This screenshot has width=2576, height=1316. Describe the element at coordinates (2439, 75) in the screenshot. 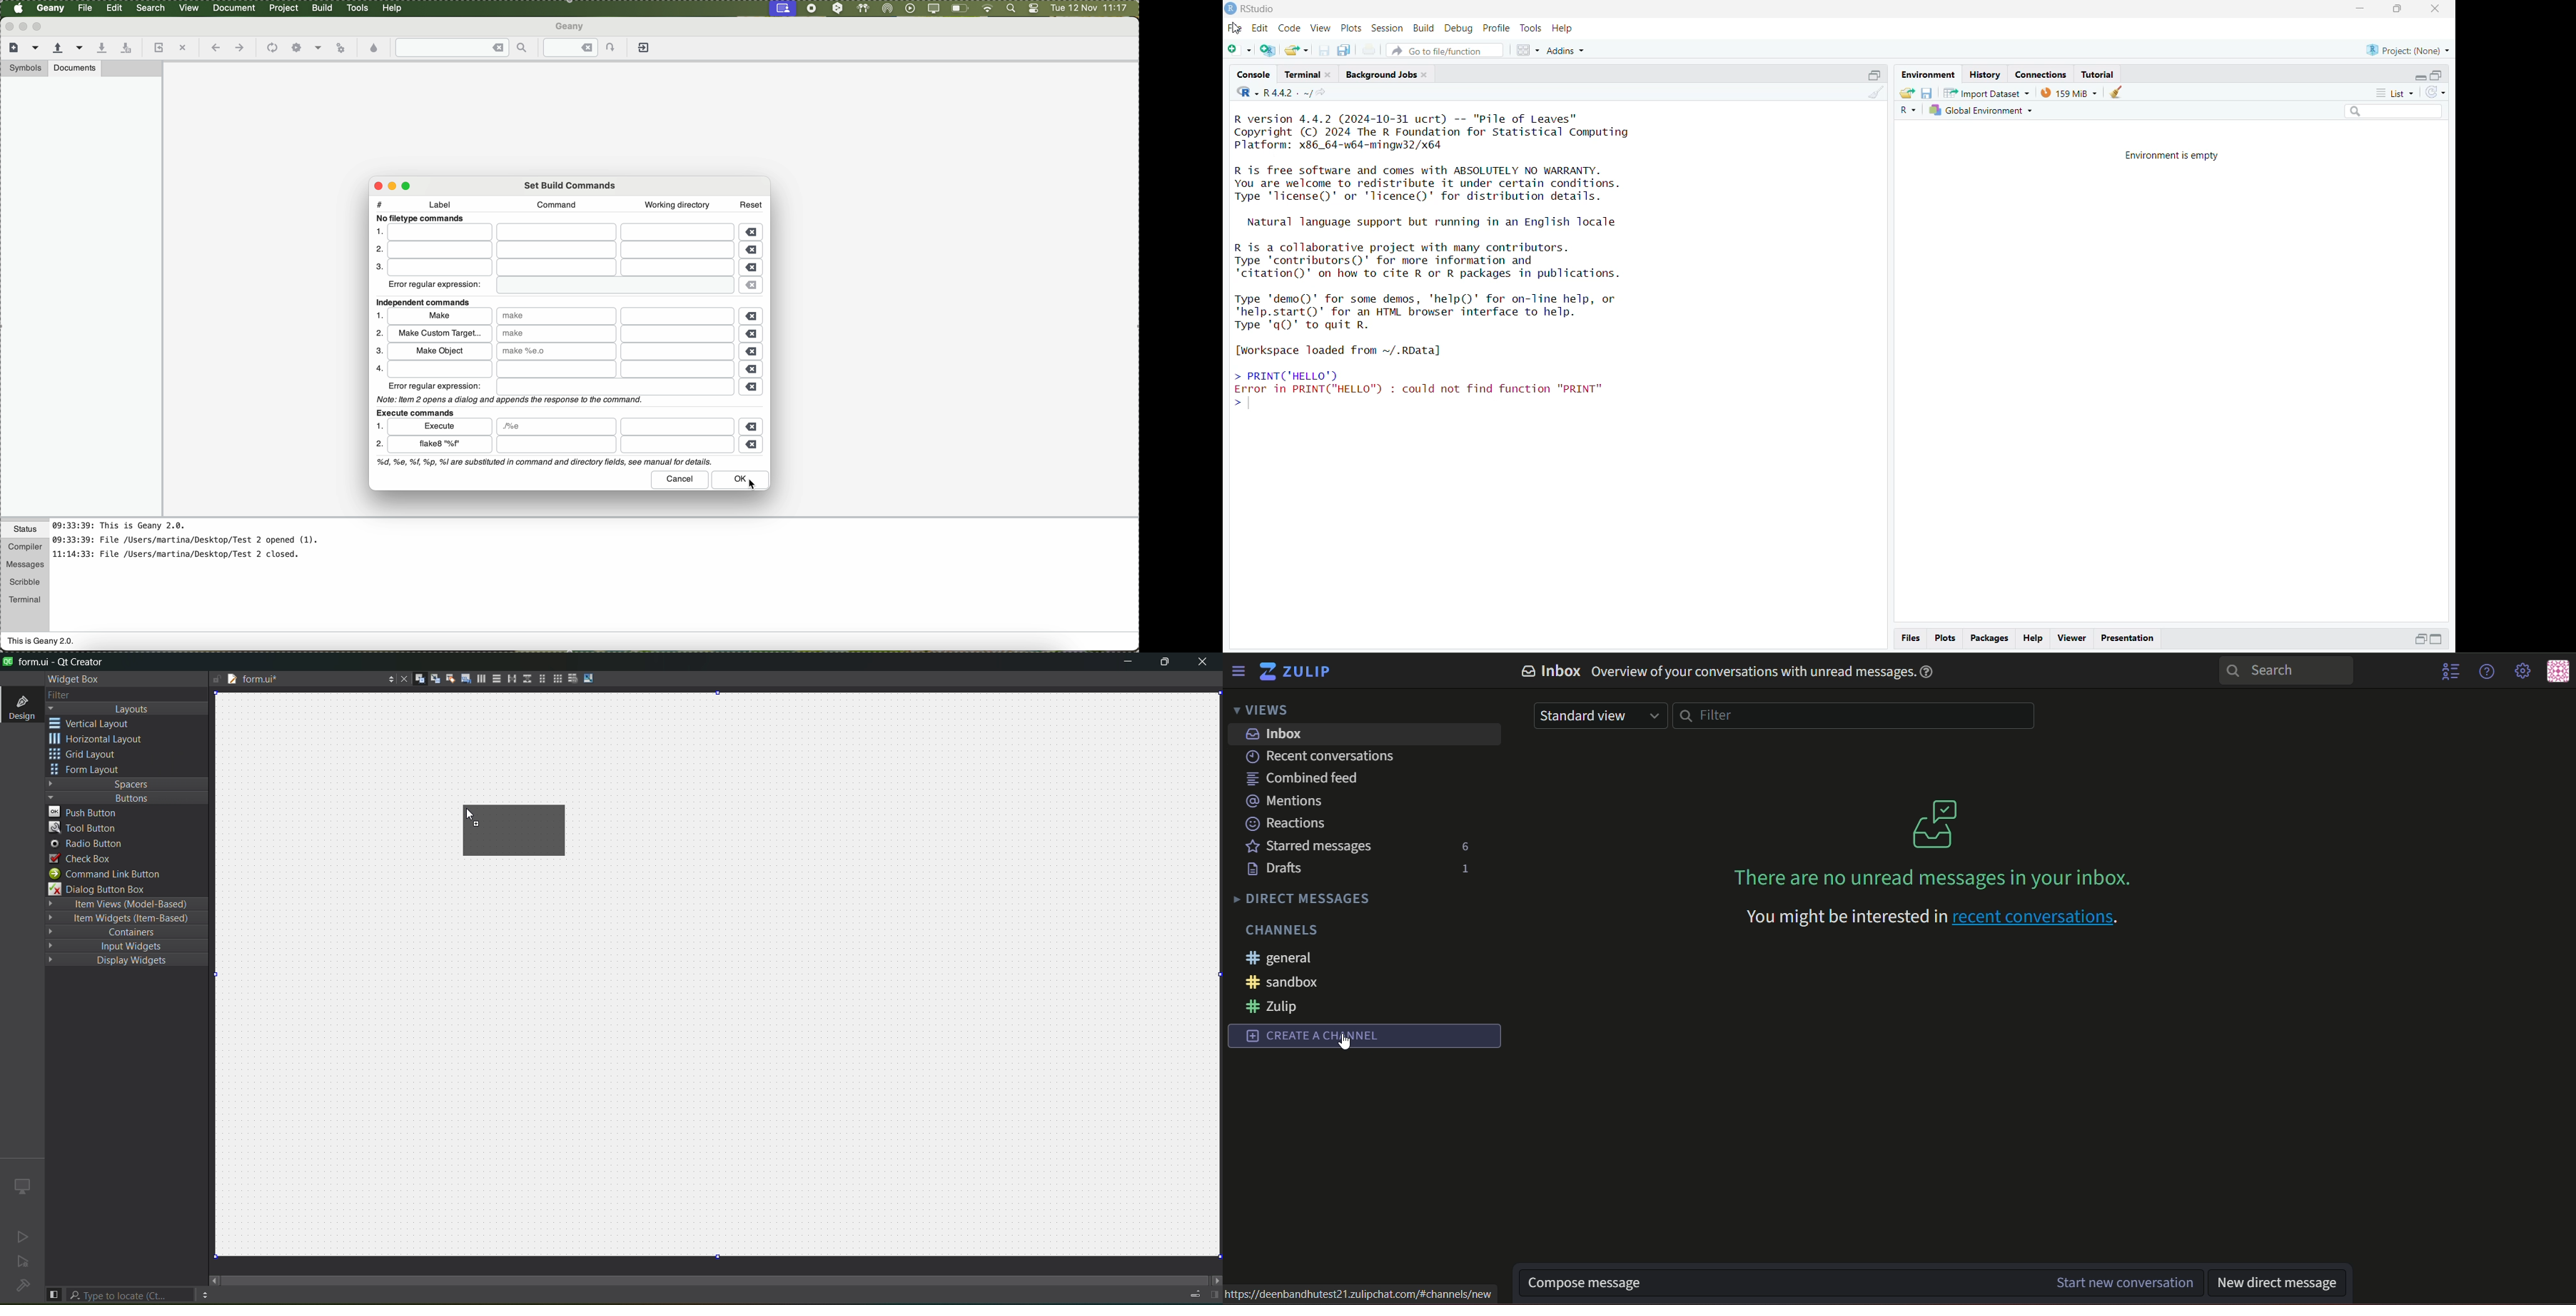

I see `collapse` at that location.